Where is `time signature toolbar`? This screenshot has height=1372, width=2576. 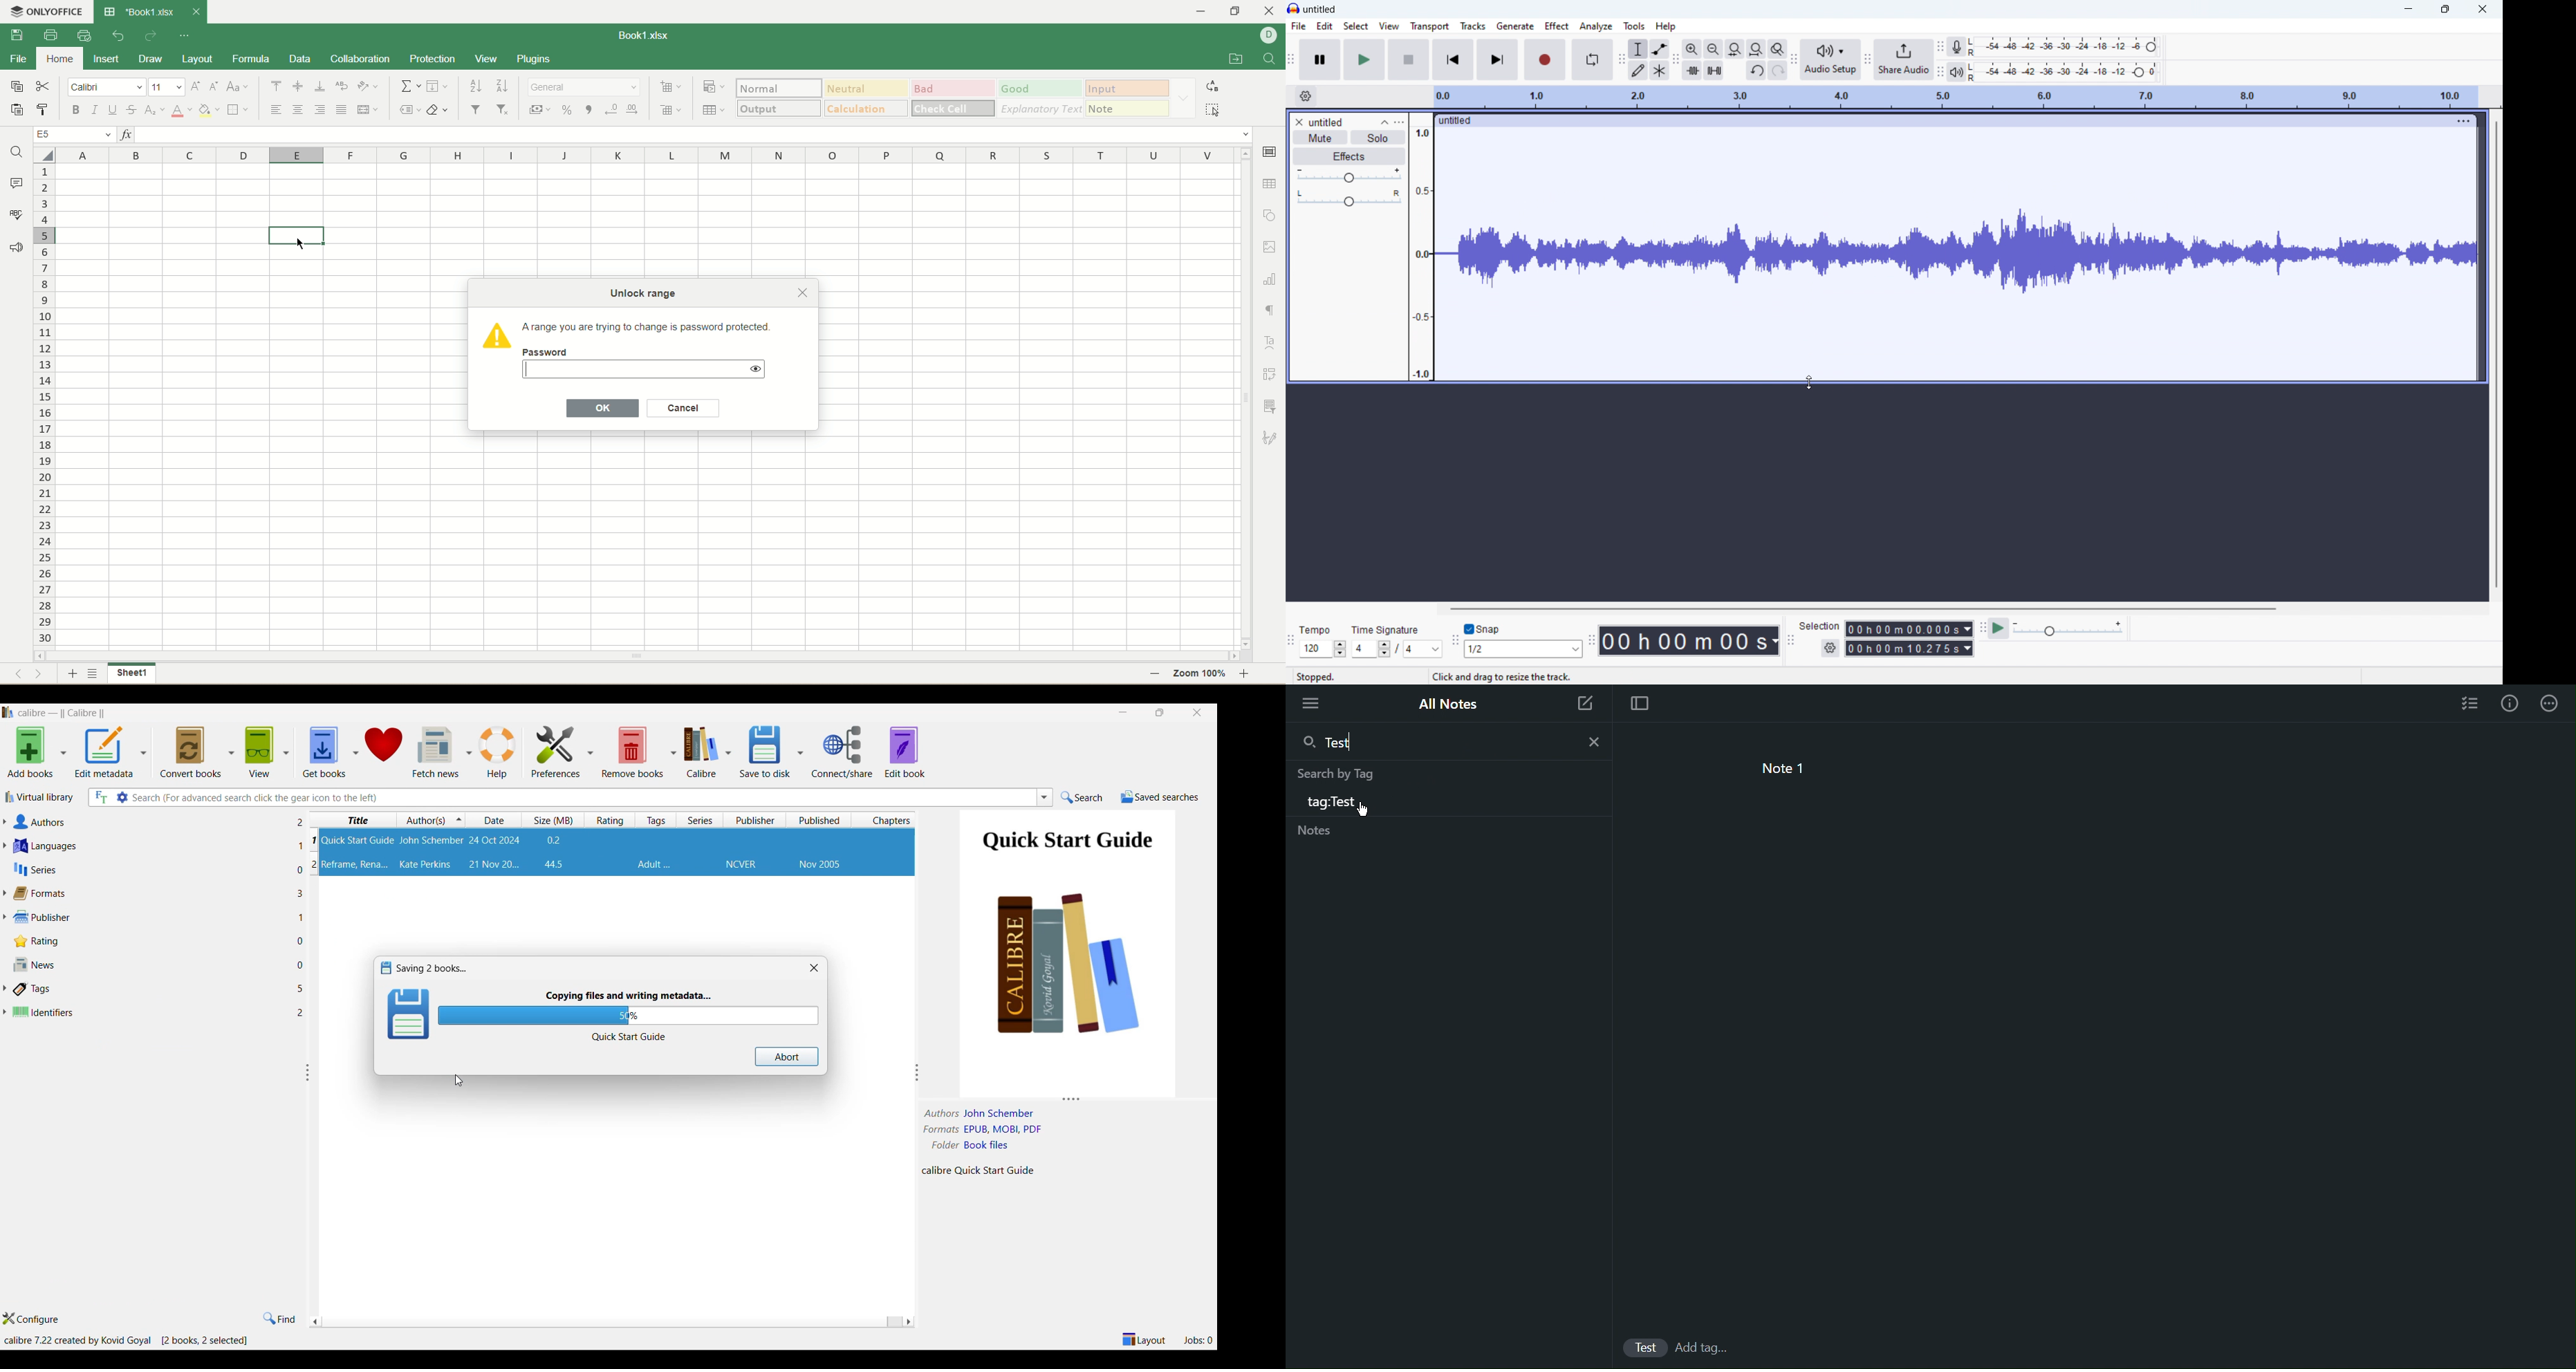 time signature toolbar is located at coordinates (1291, 642).